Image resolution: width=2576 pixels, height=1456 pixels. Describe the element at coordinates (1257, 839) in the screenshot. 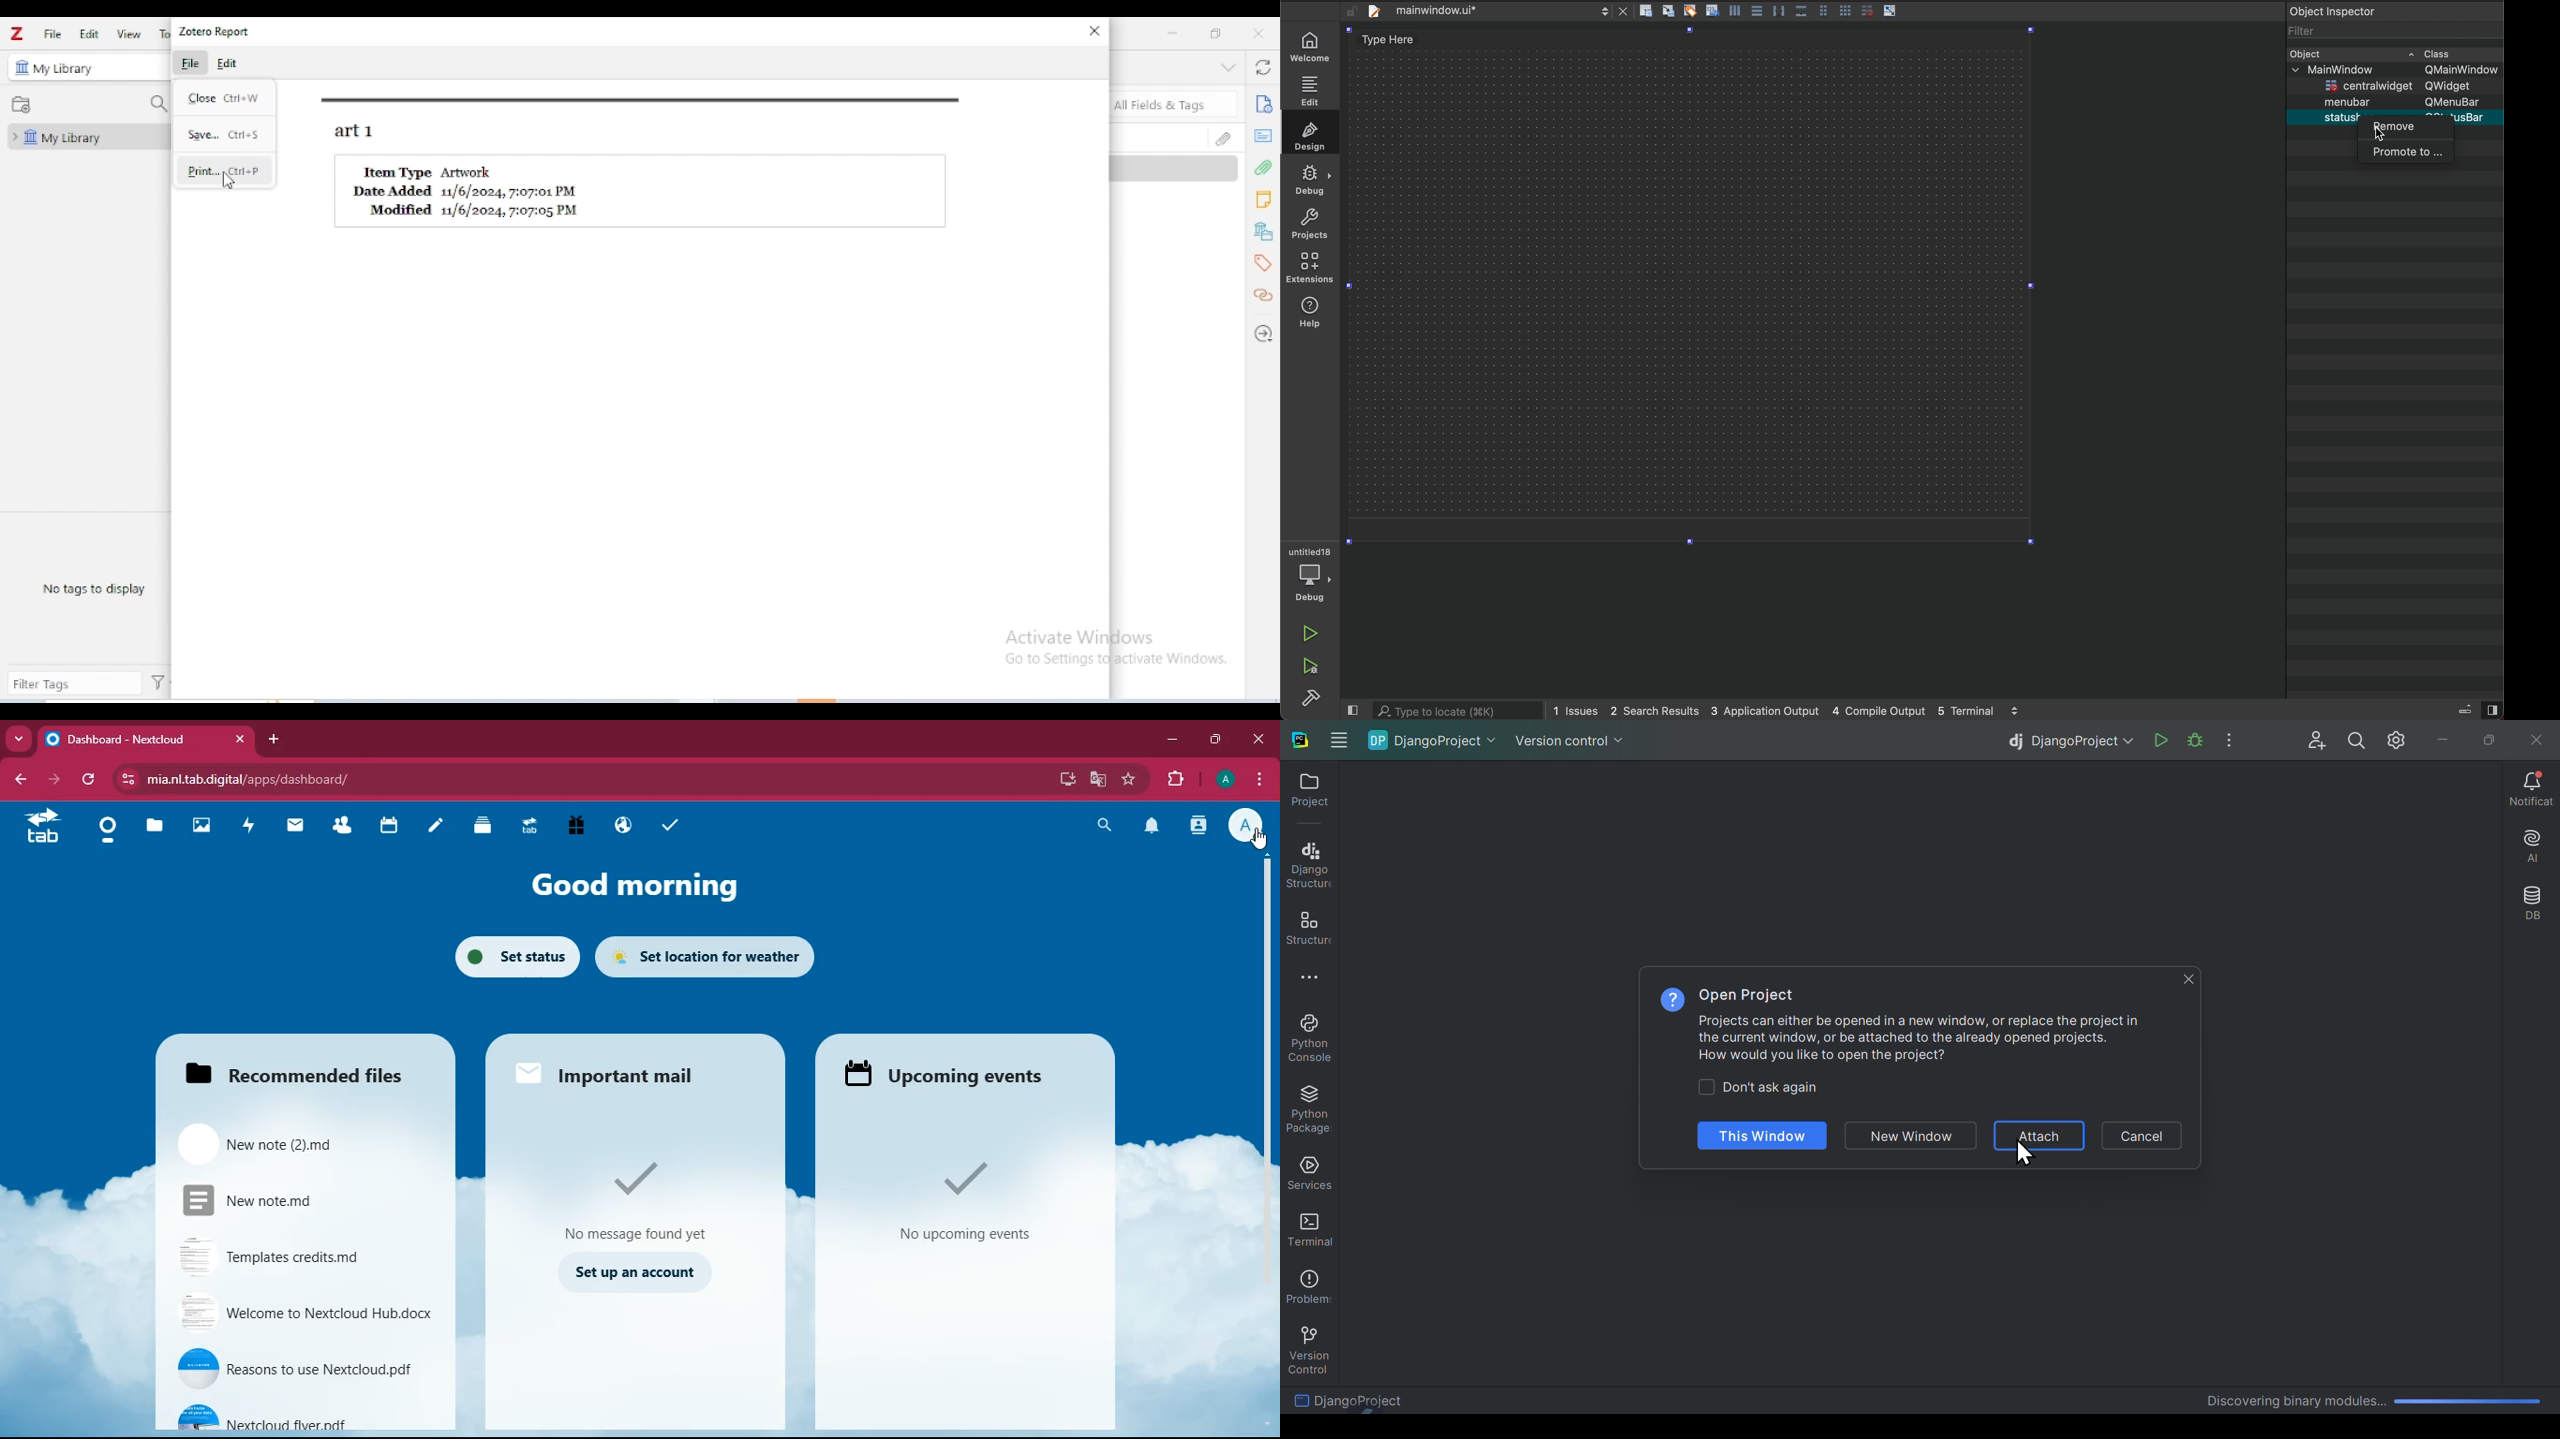

I see `Cursor` at that location.